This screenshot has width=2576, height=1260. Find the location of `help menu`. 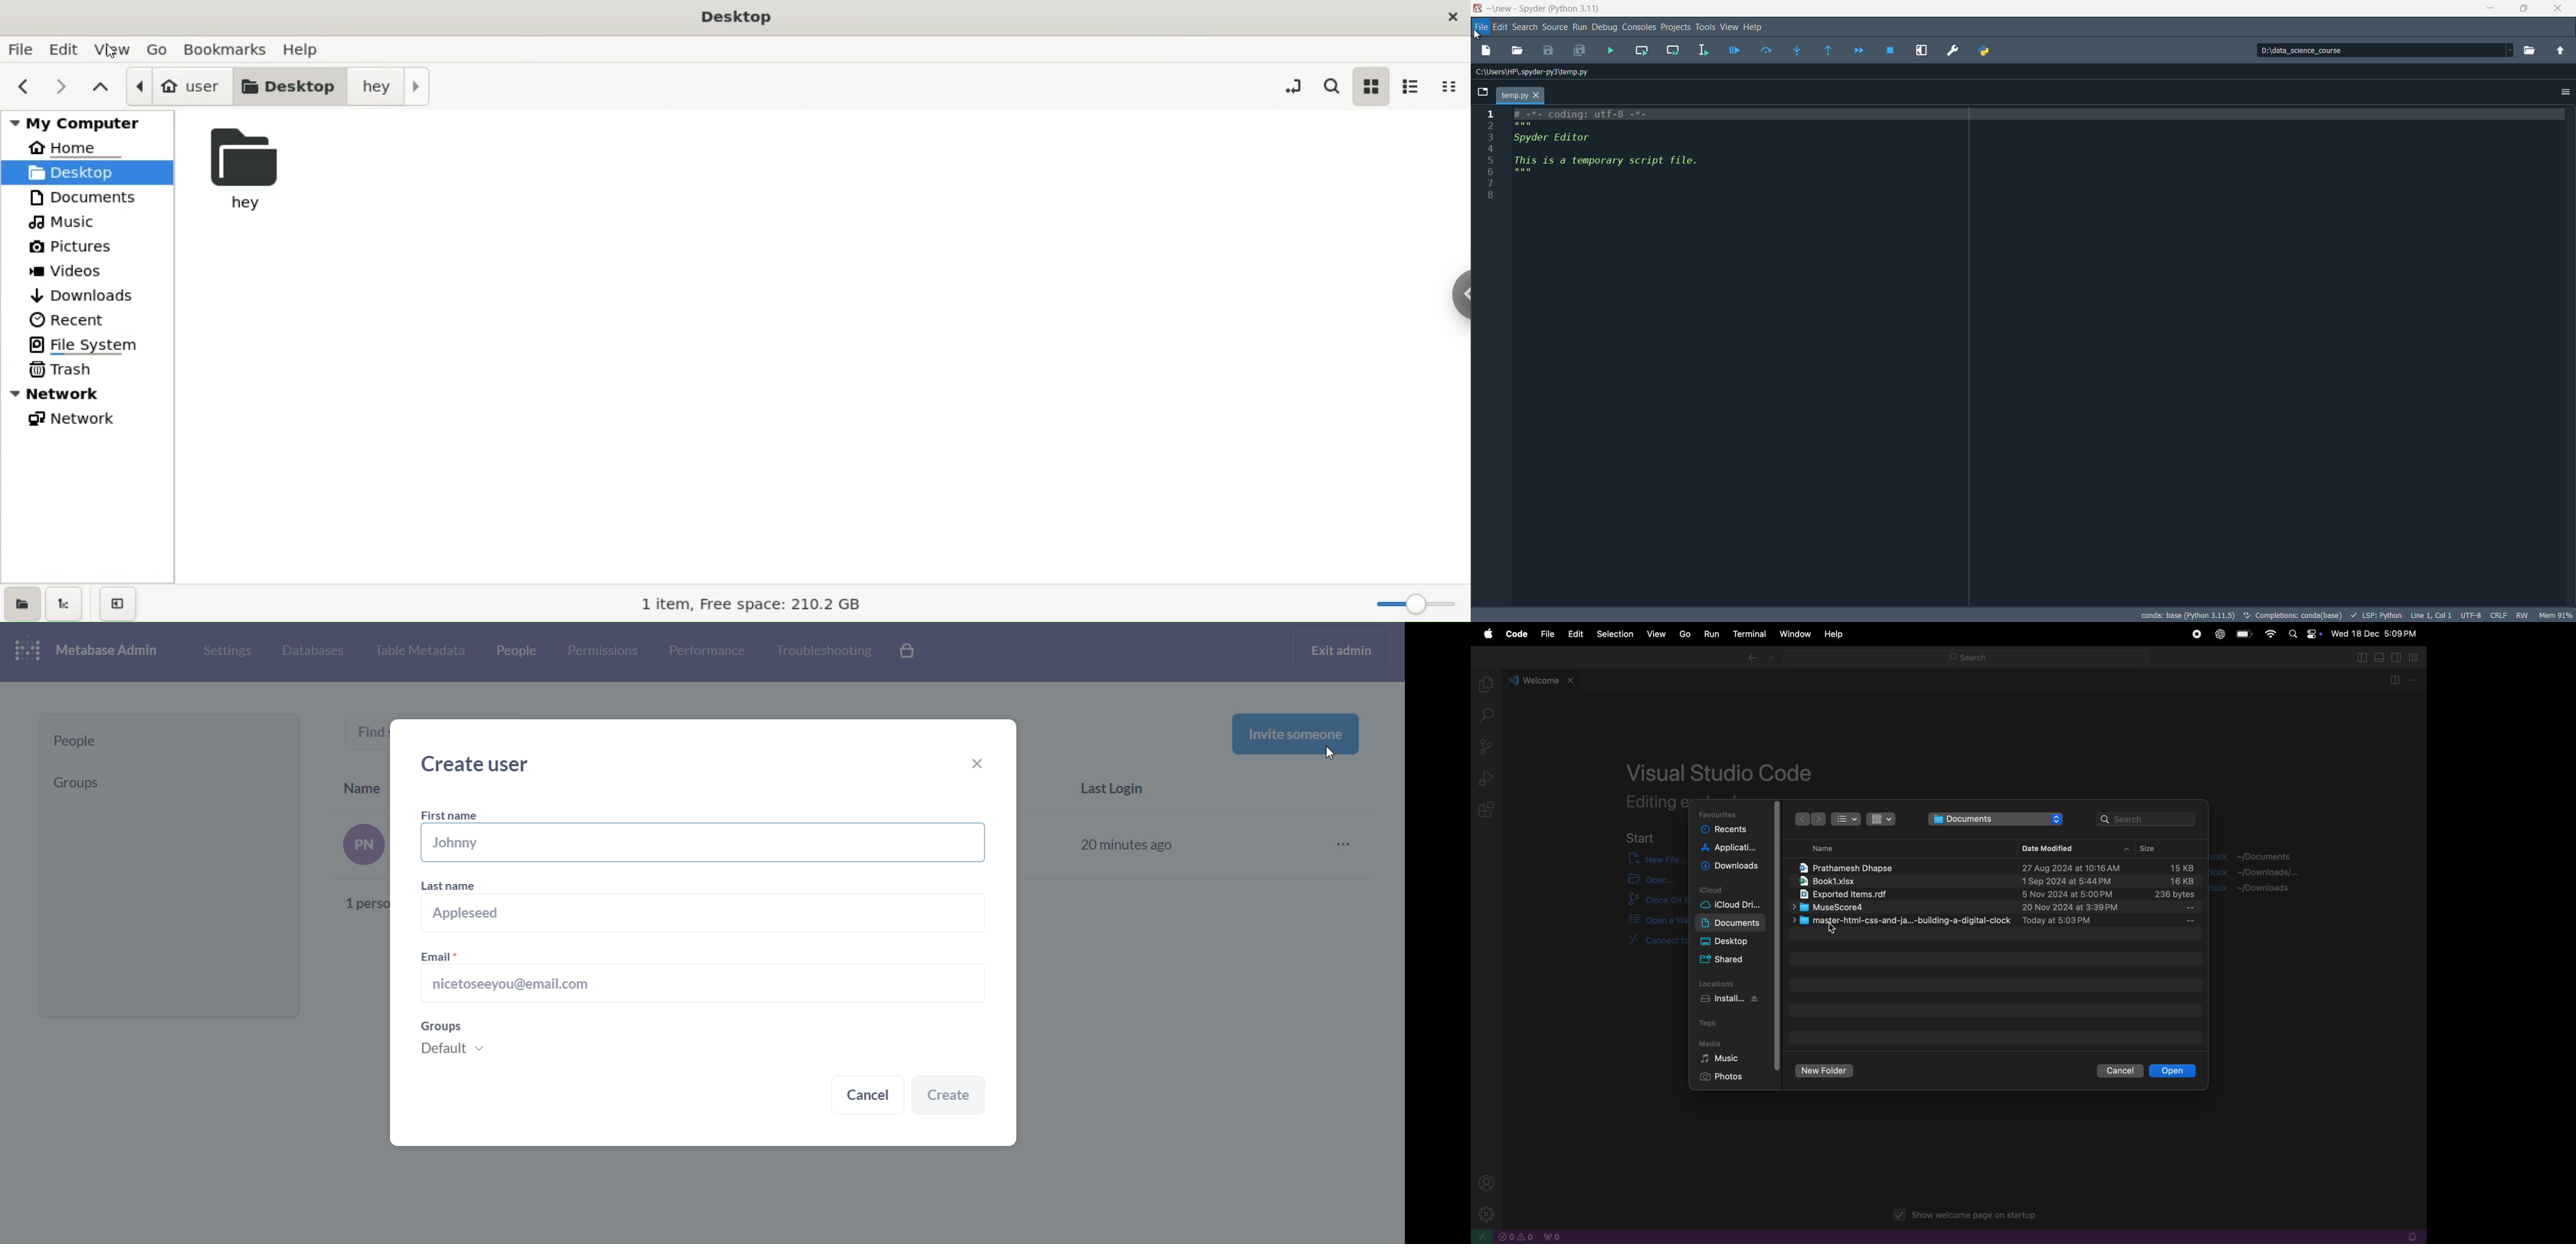

help menu is located at coordinates (1754, 26).